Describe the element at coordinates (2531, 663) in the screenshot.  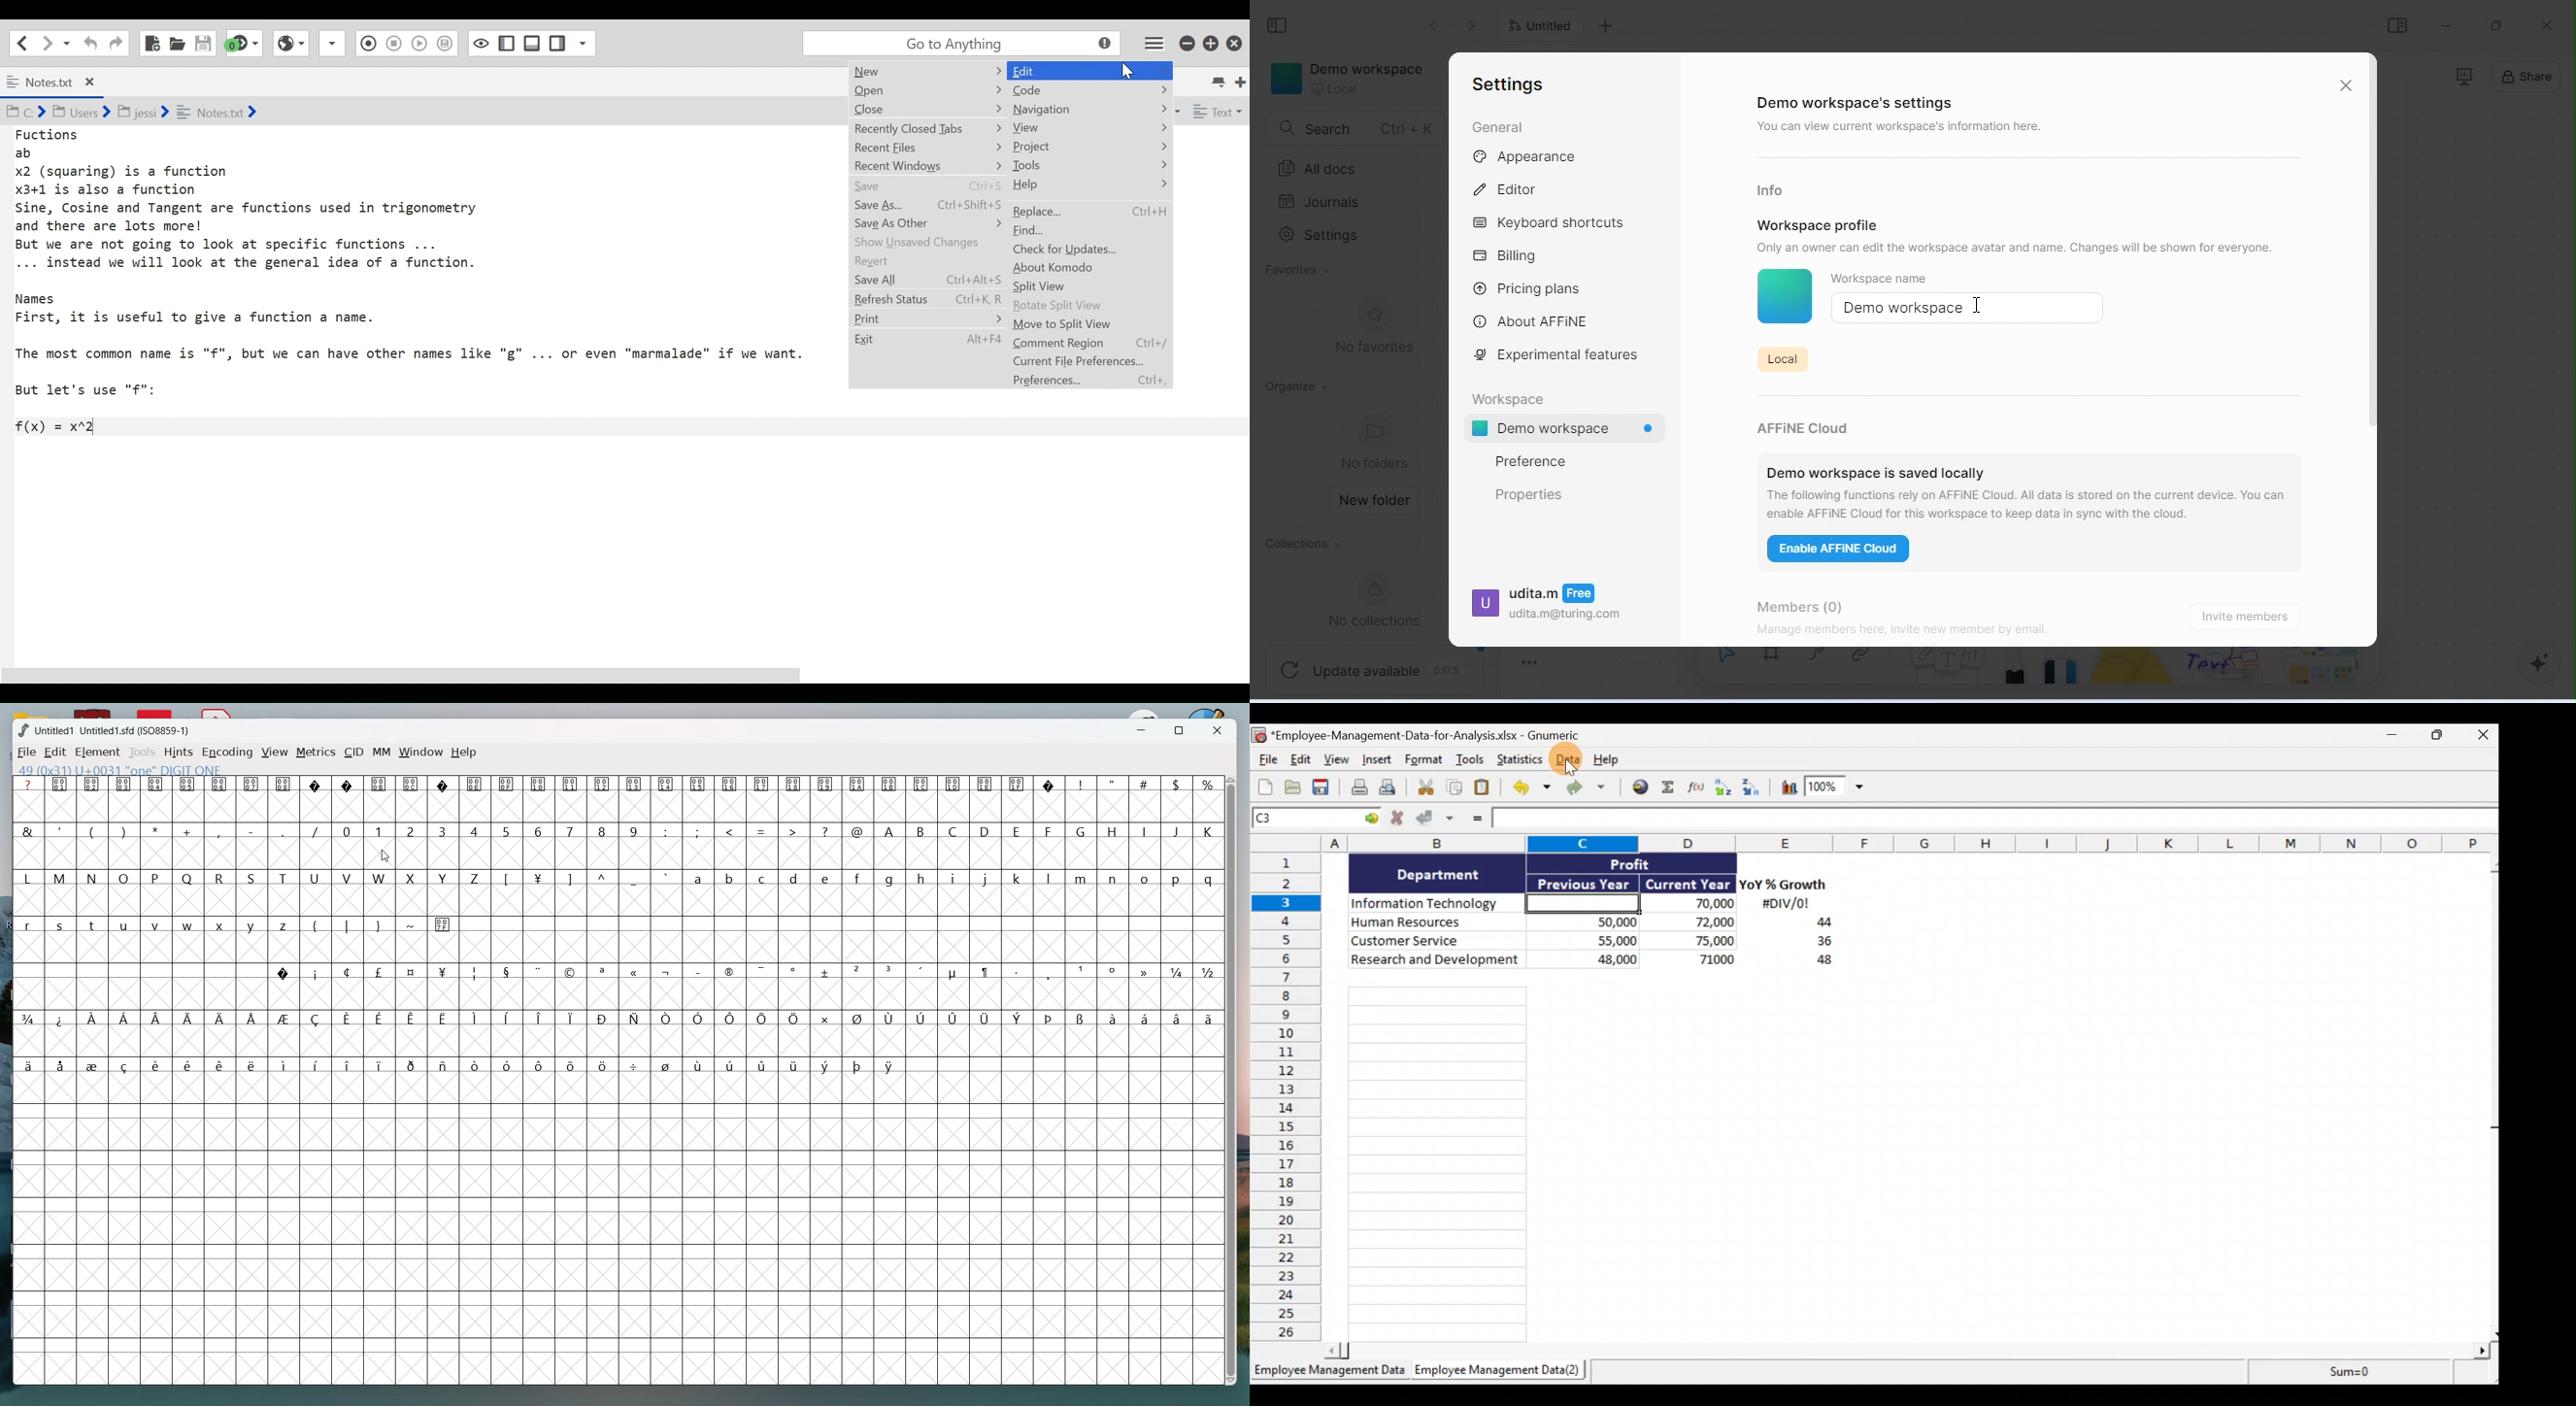
I see `AI assistant` at that location.